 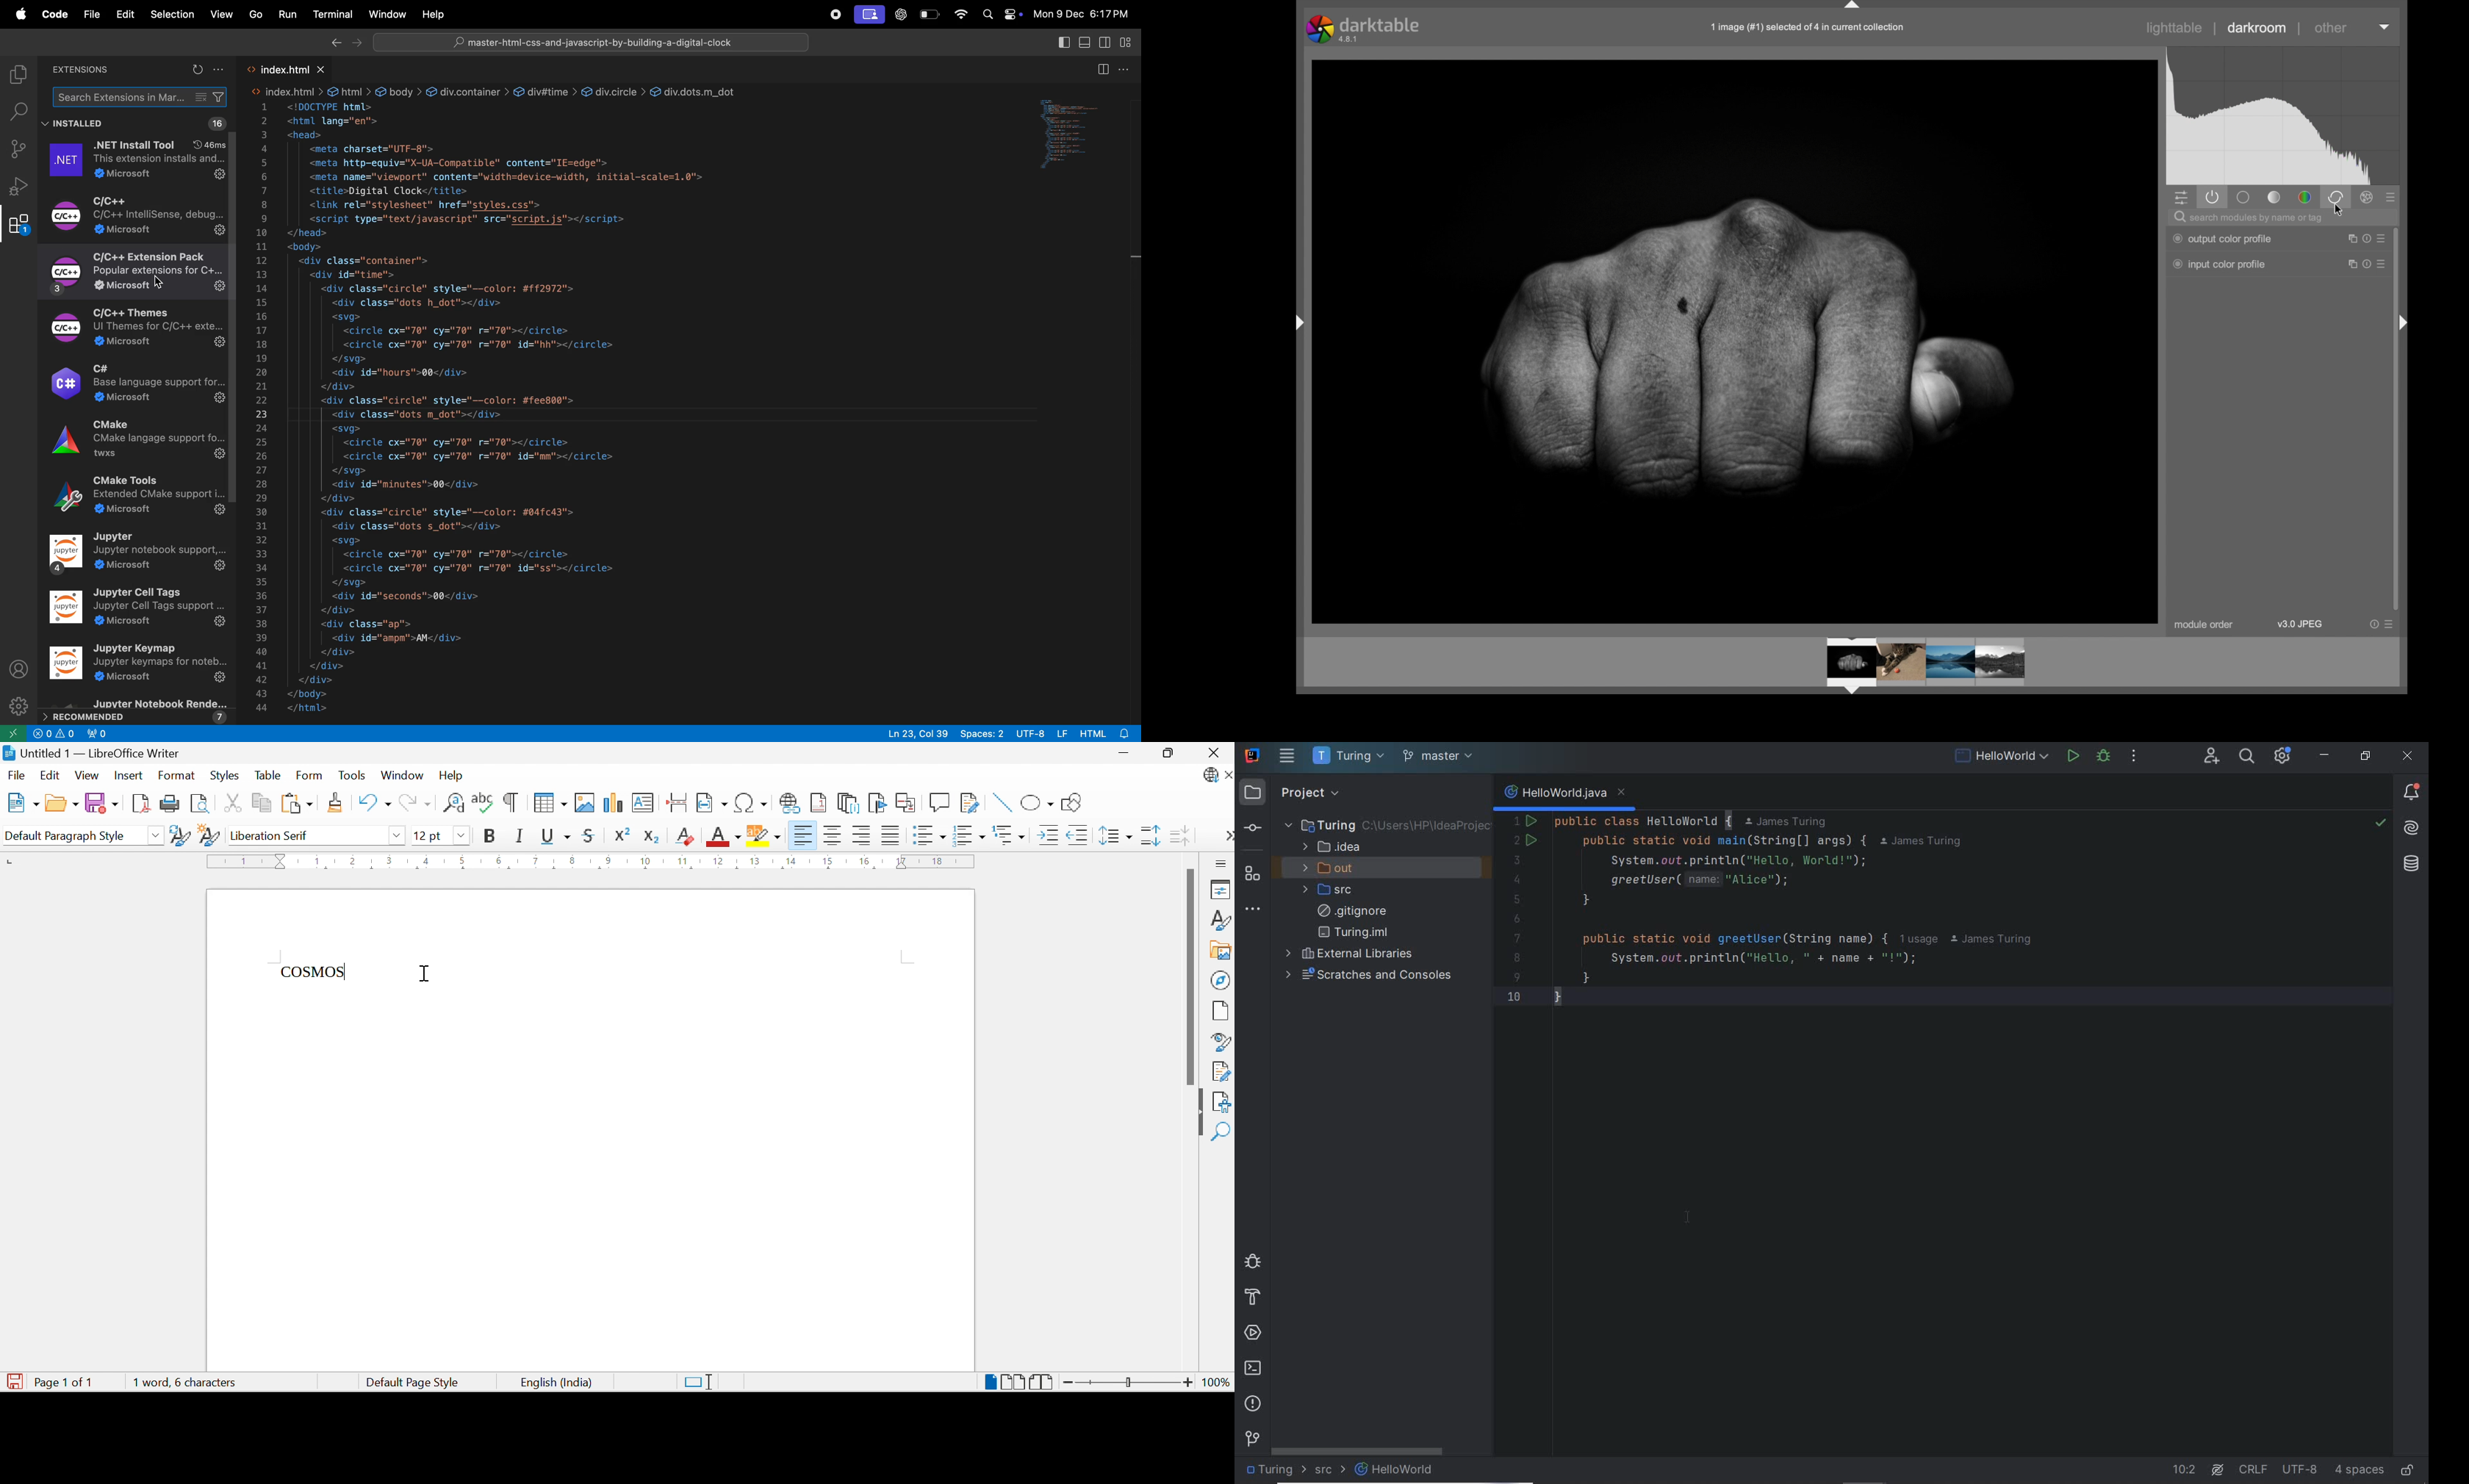 What do you see at coordinates (510, 803) in the screenshot?
I see `Toggle Formatting Marks` at bounding box center [510, 803].